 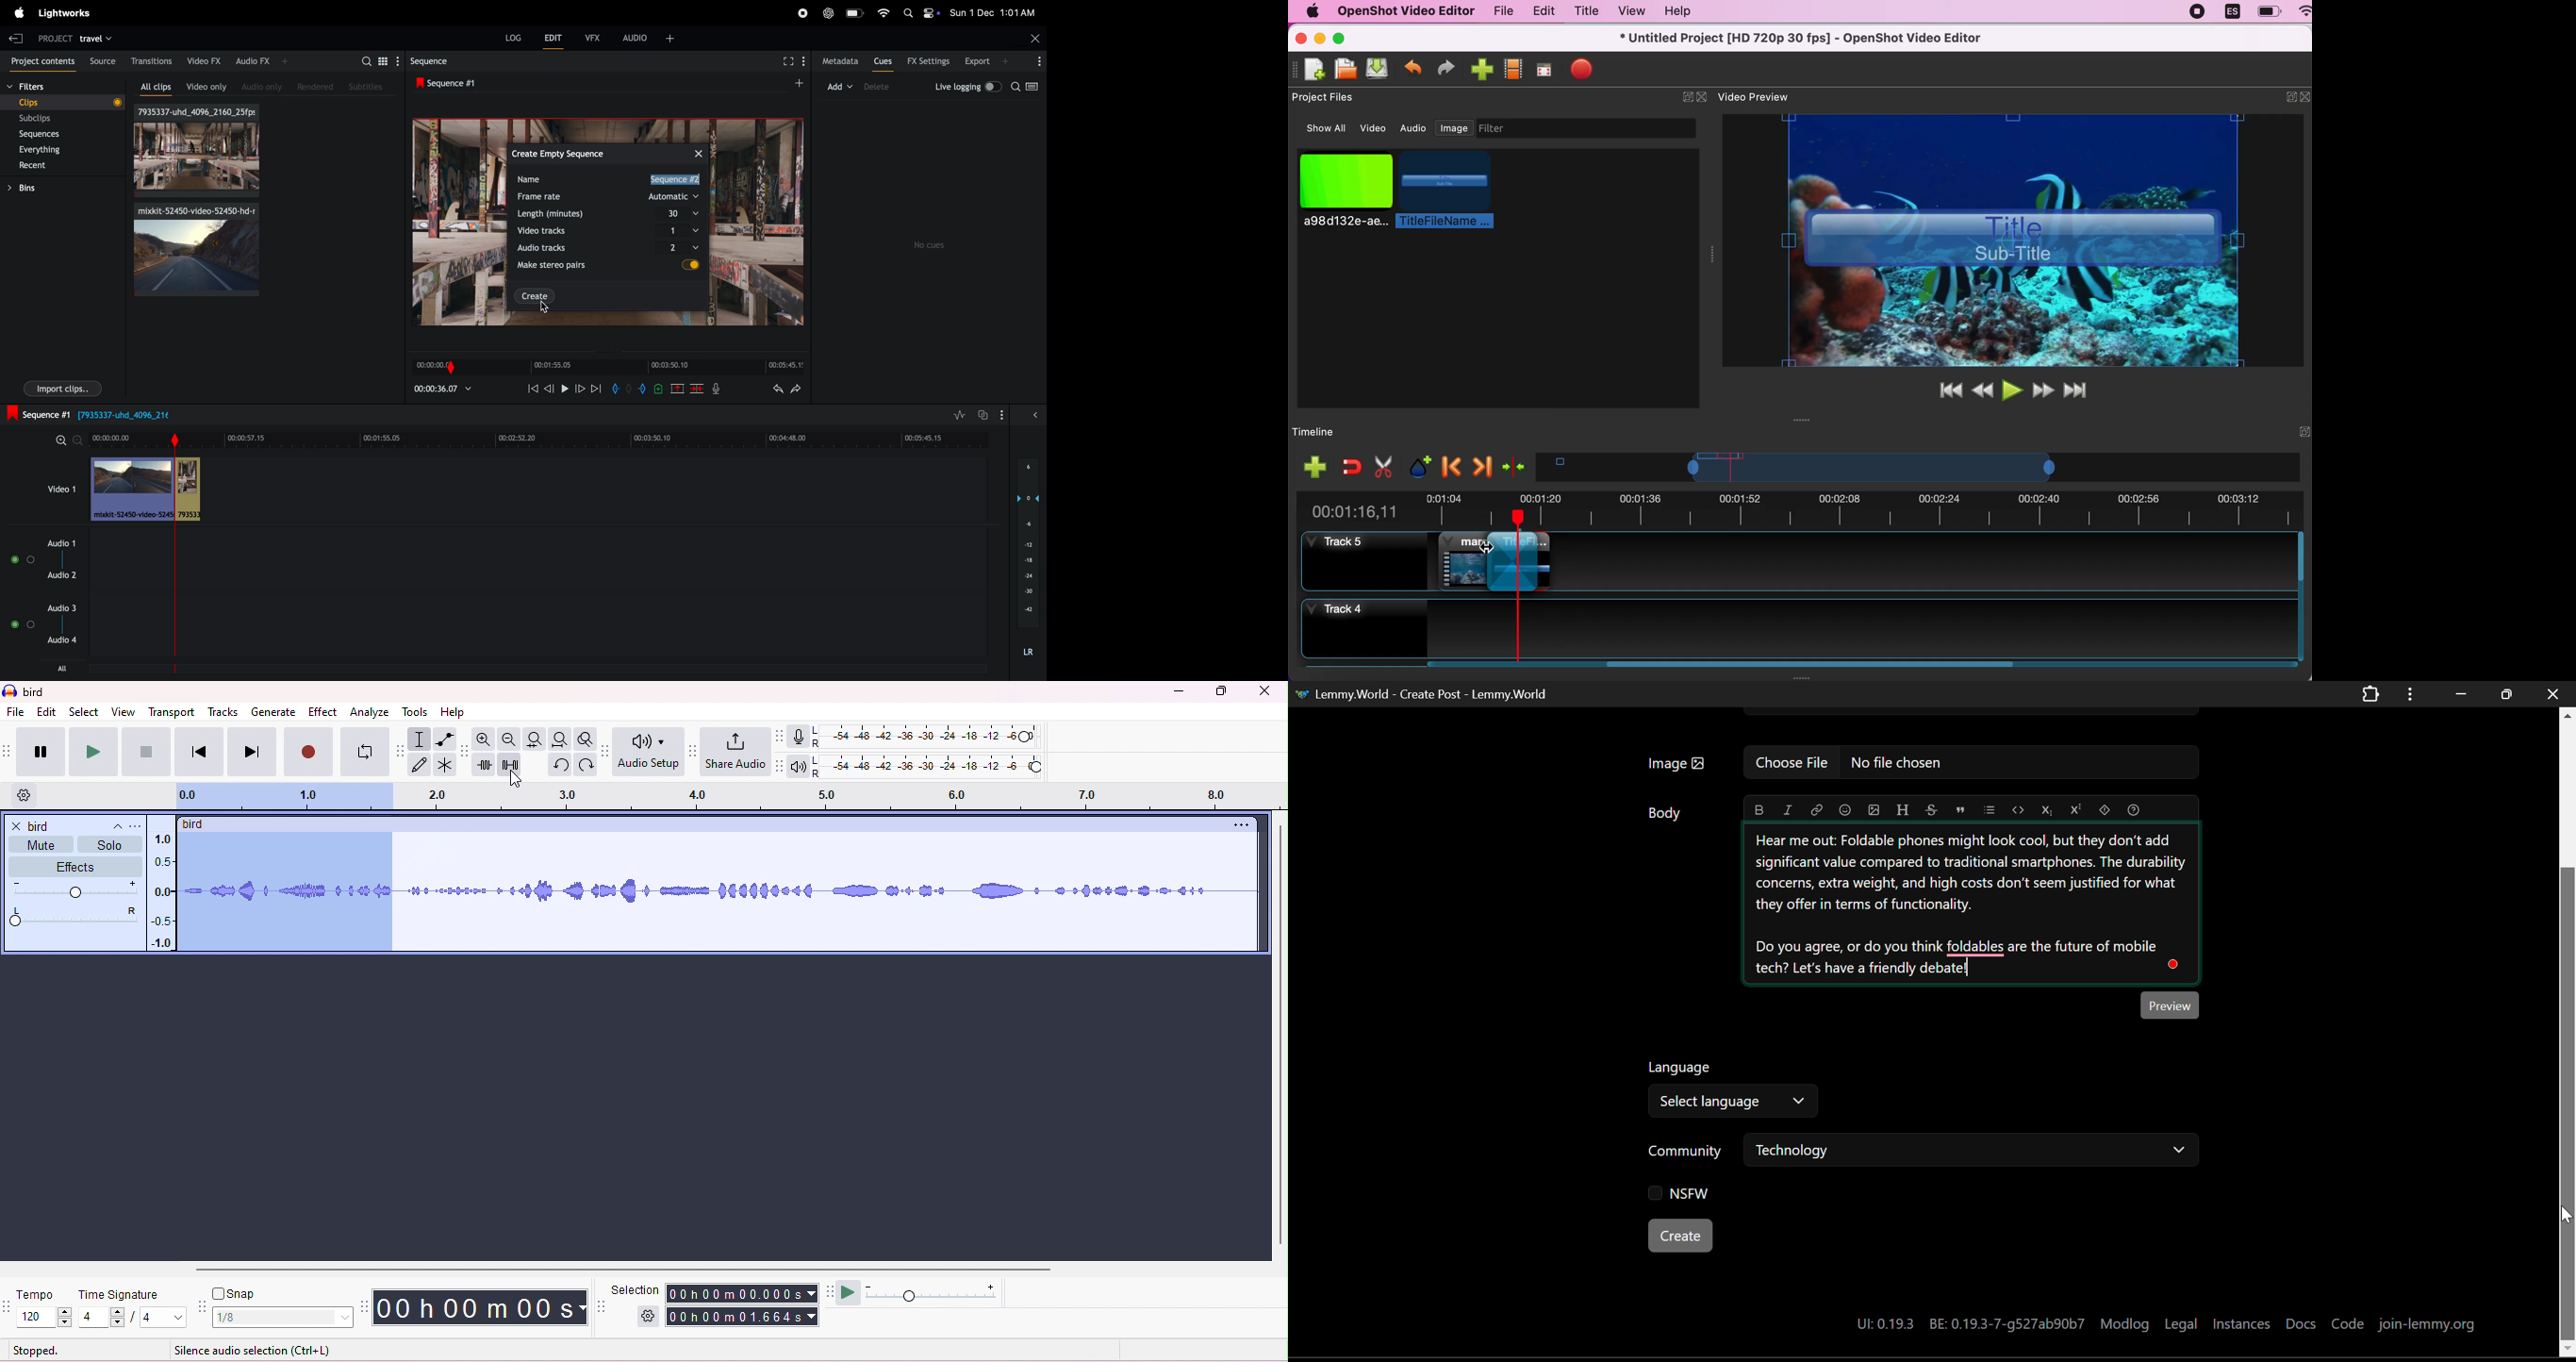 What do you see at coordinates (365, 752) in the screenshot?
I see `loop` at bounding box center [365, 752].